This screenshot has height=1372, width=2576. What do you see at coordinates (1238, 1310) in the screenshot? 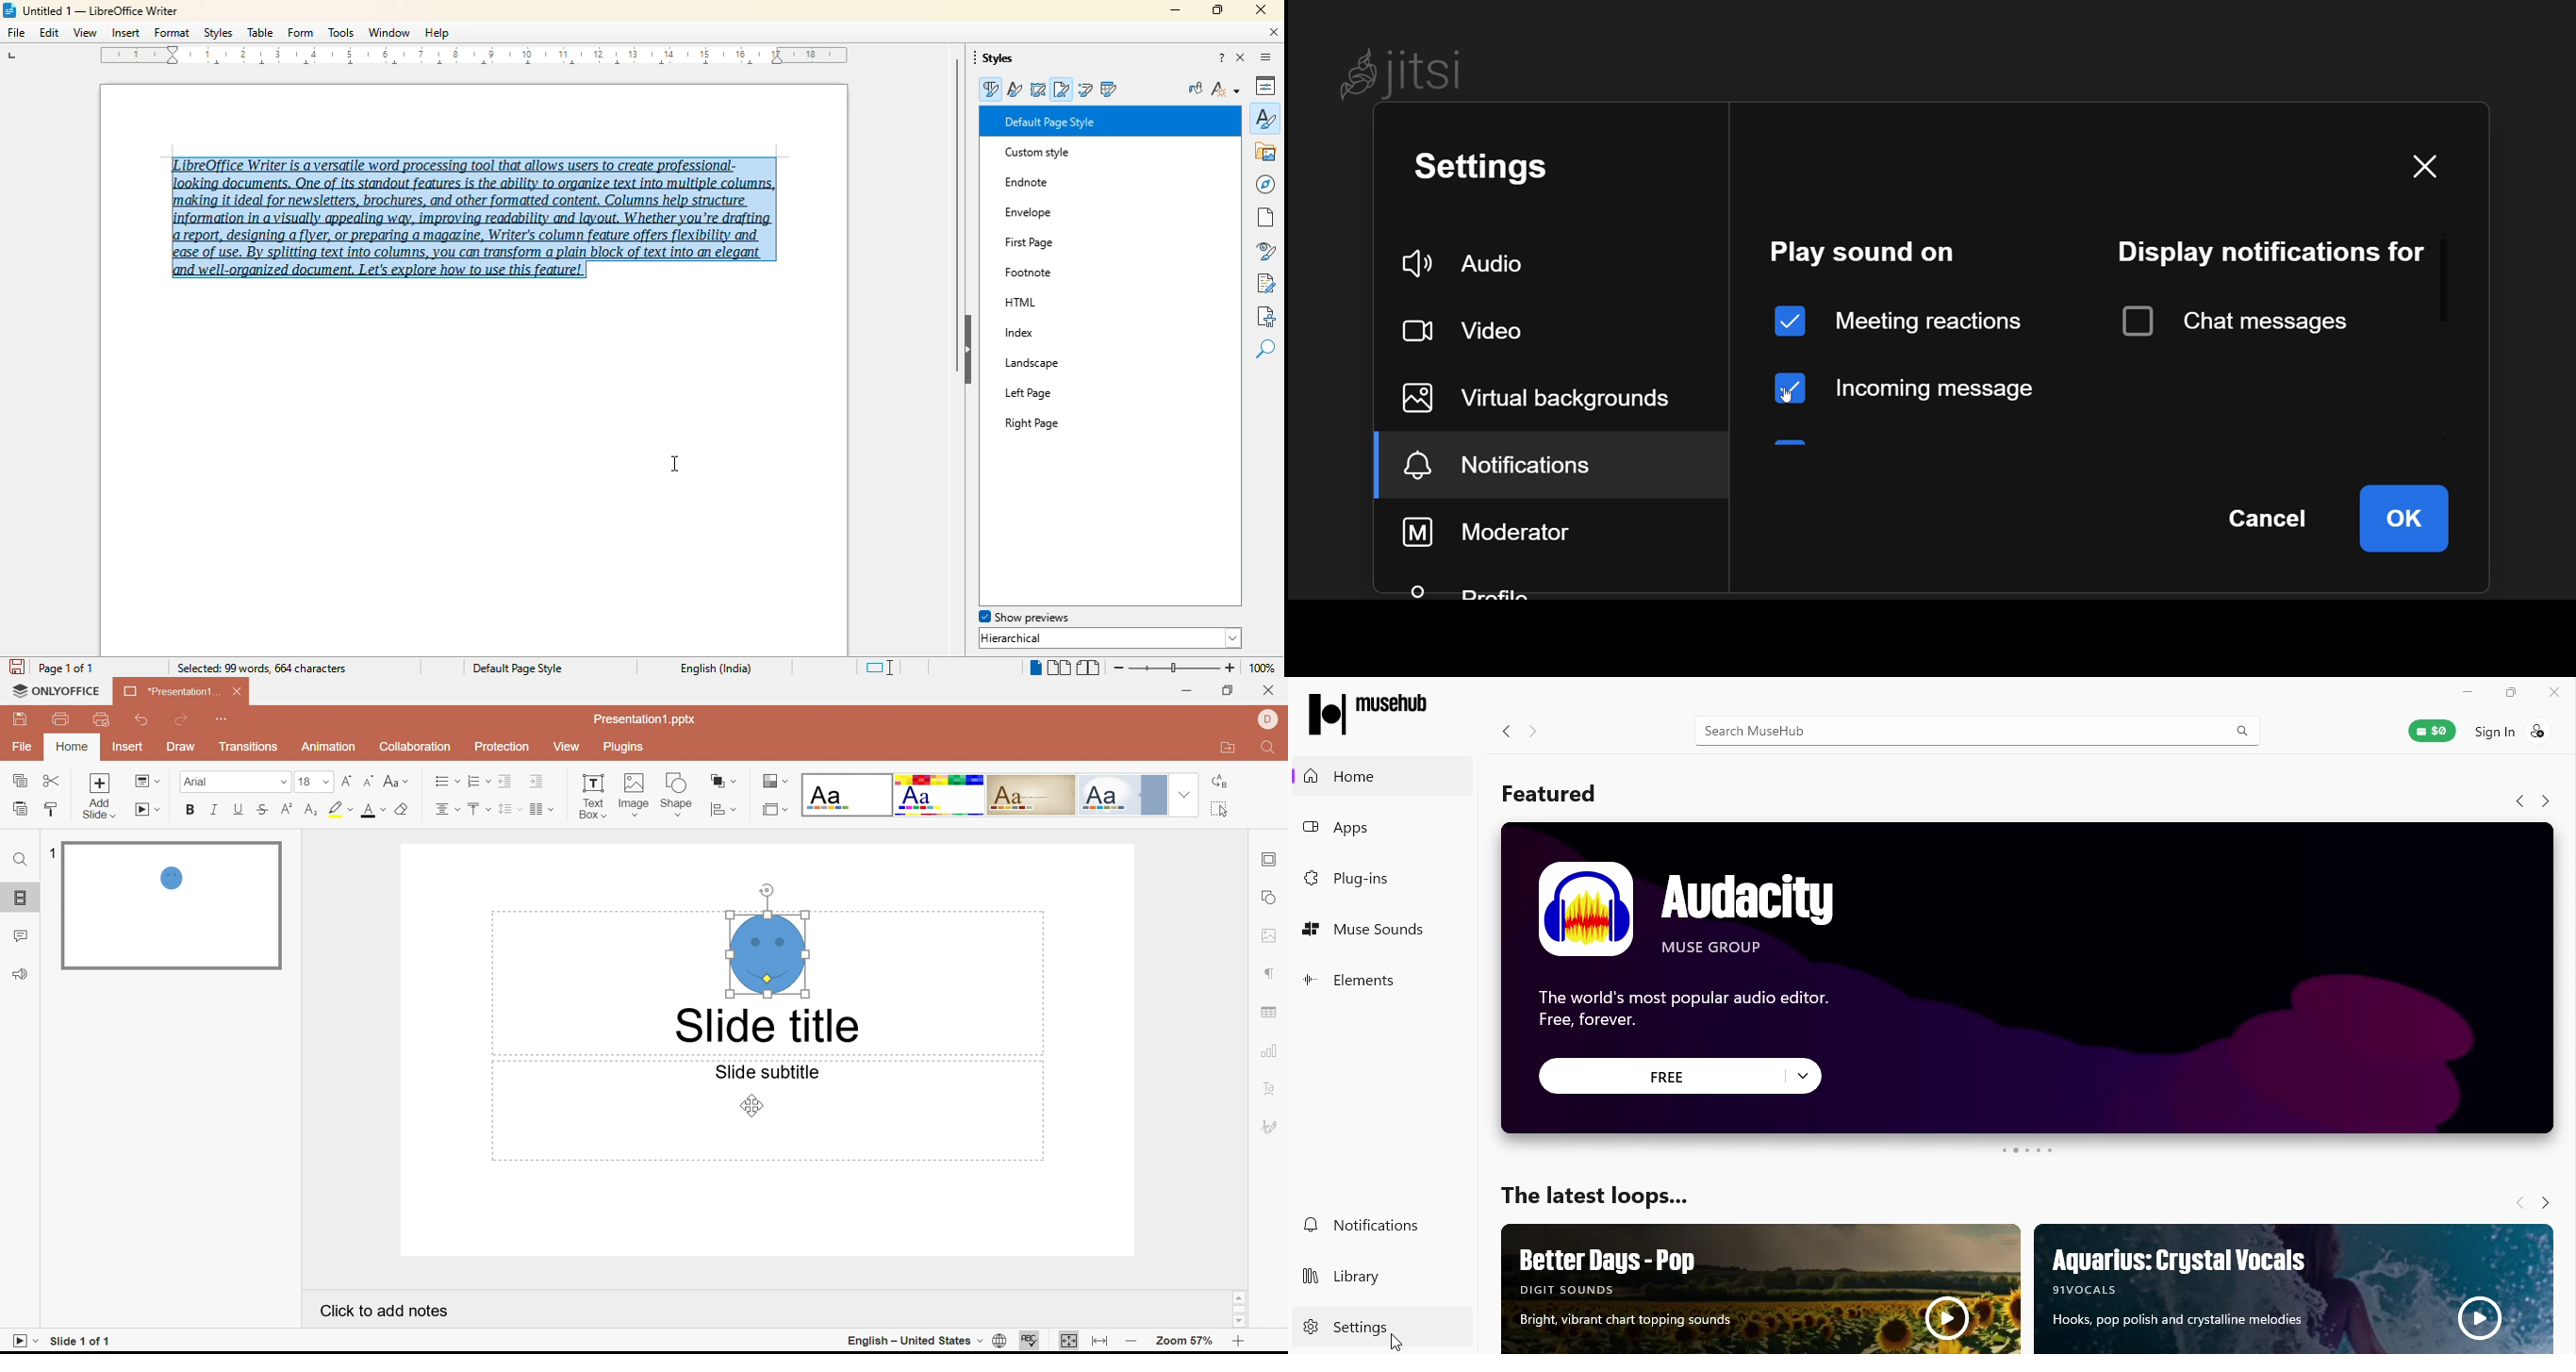
I see `Scroll Bar` at bounding box center [1238, 1310].